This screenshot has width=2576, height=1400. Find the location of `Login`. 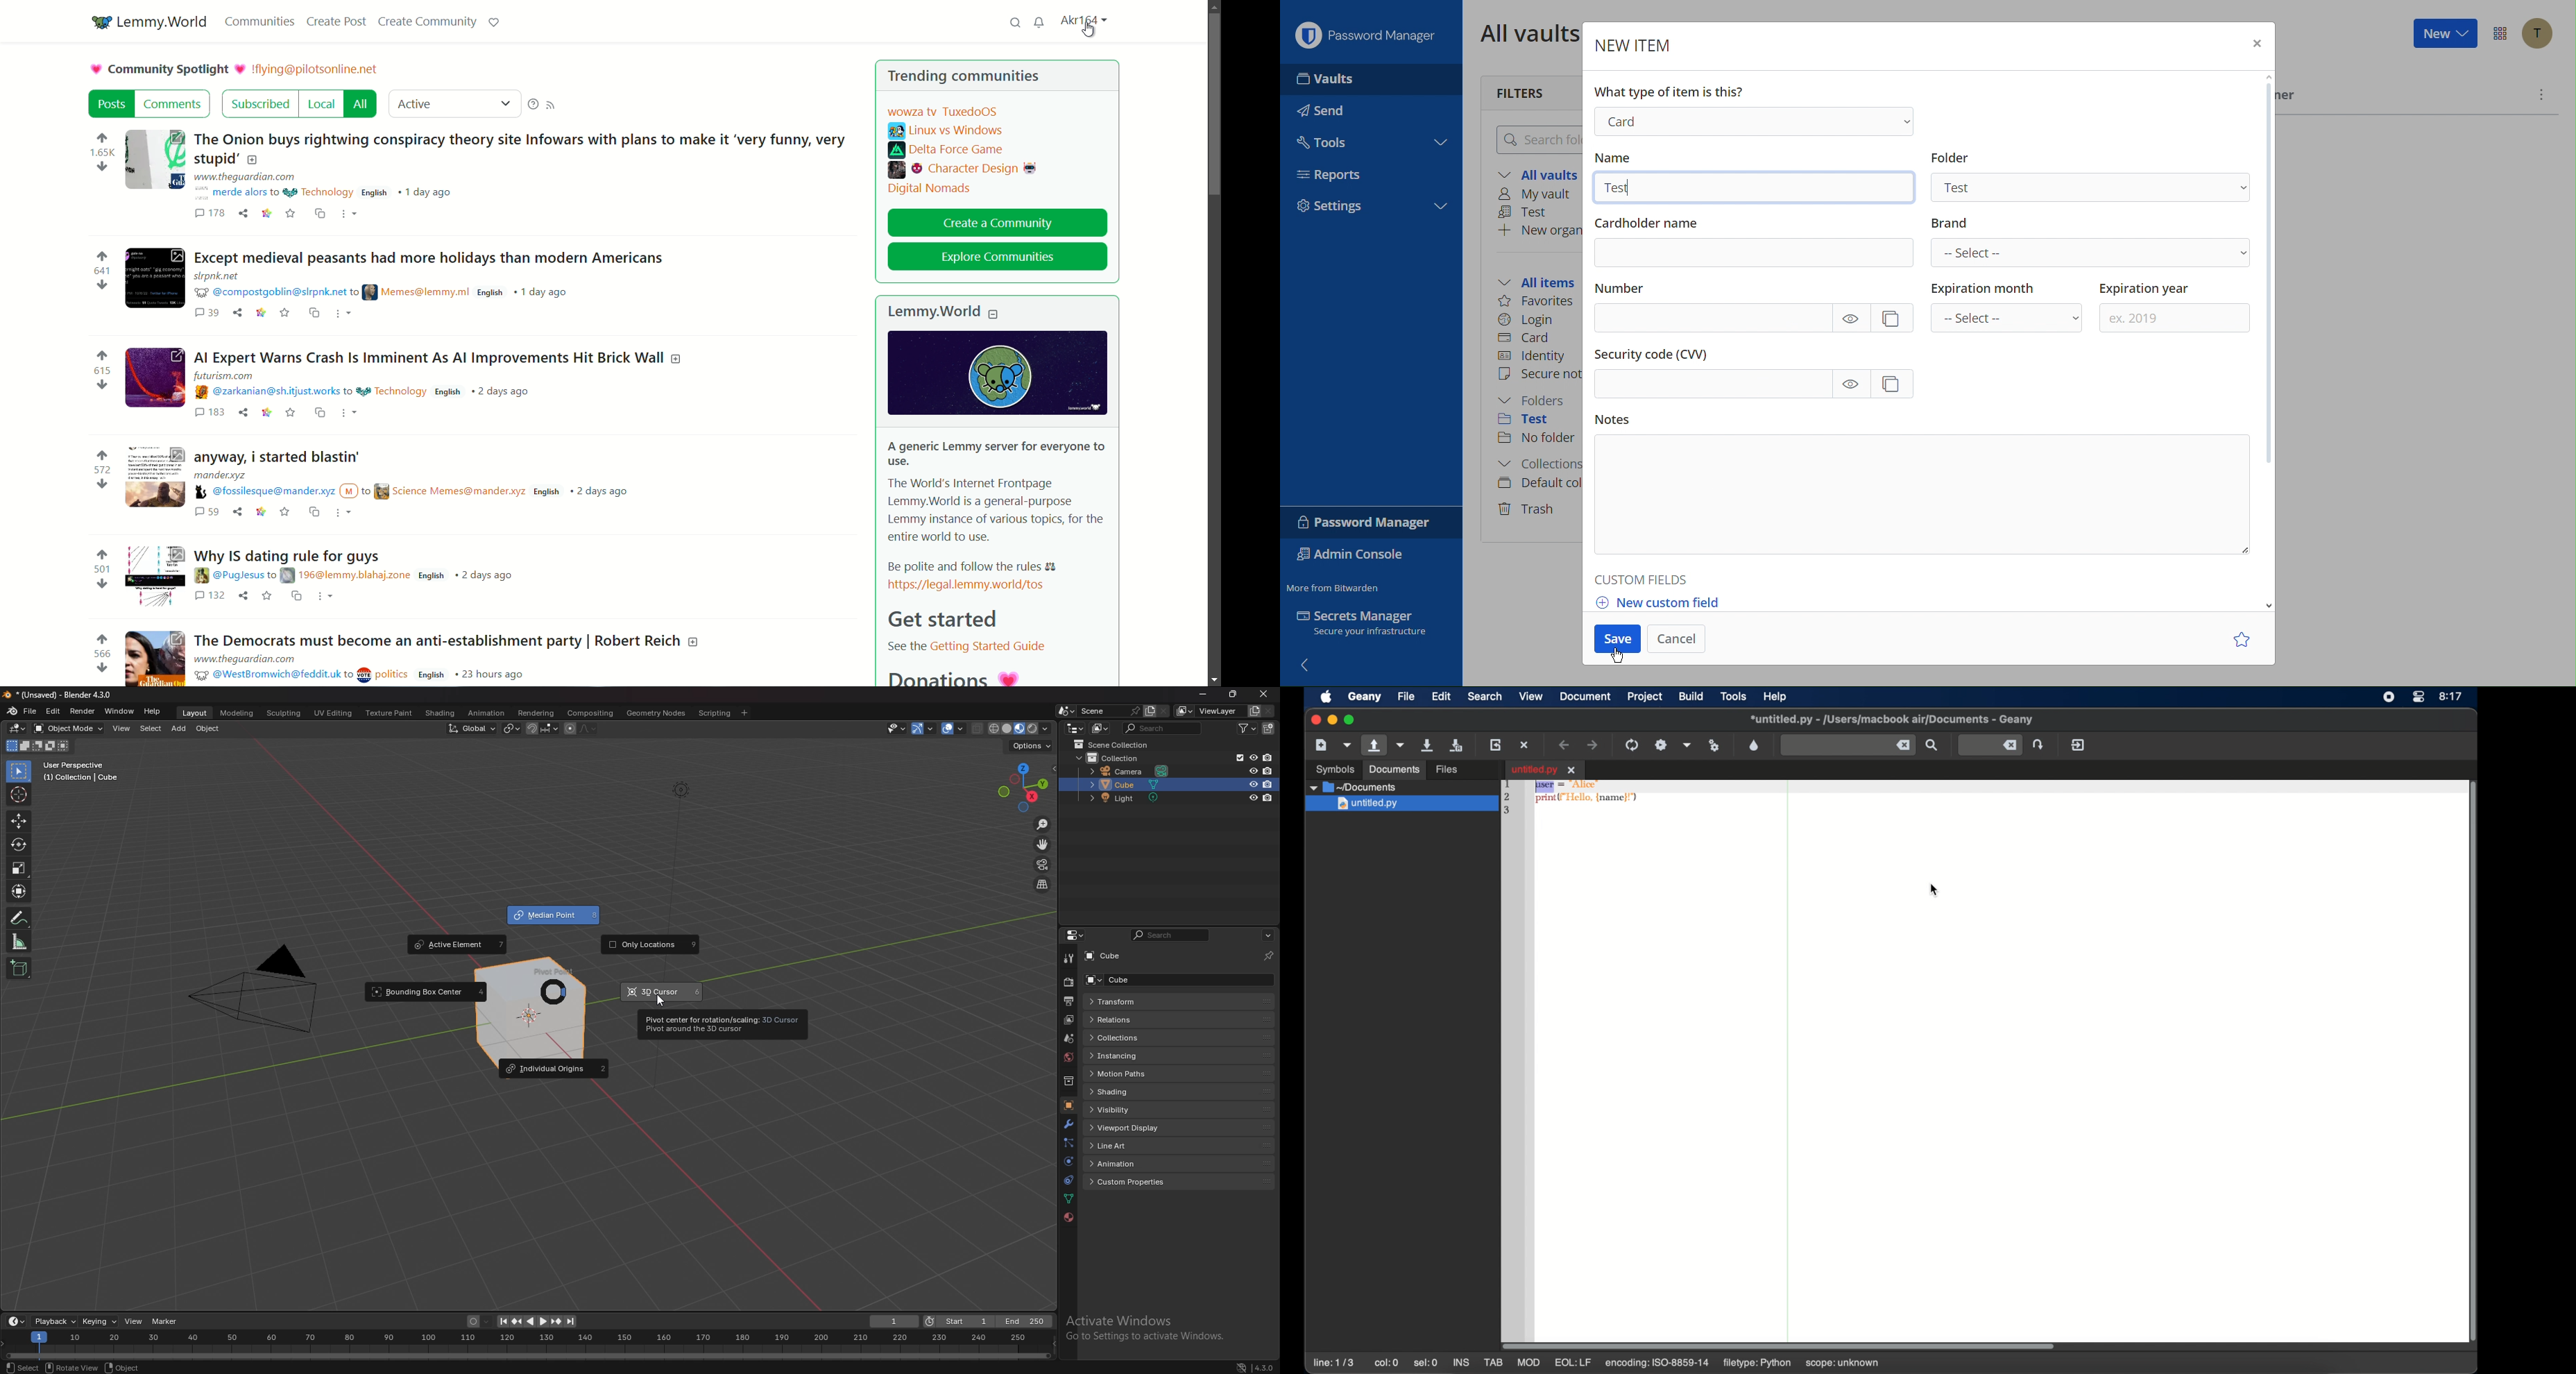

Login is located at coordinates (1755, 122).